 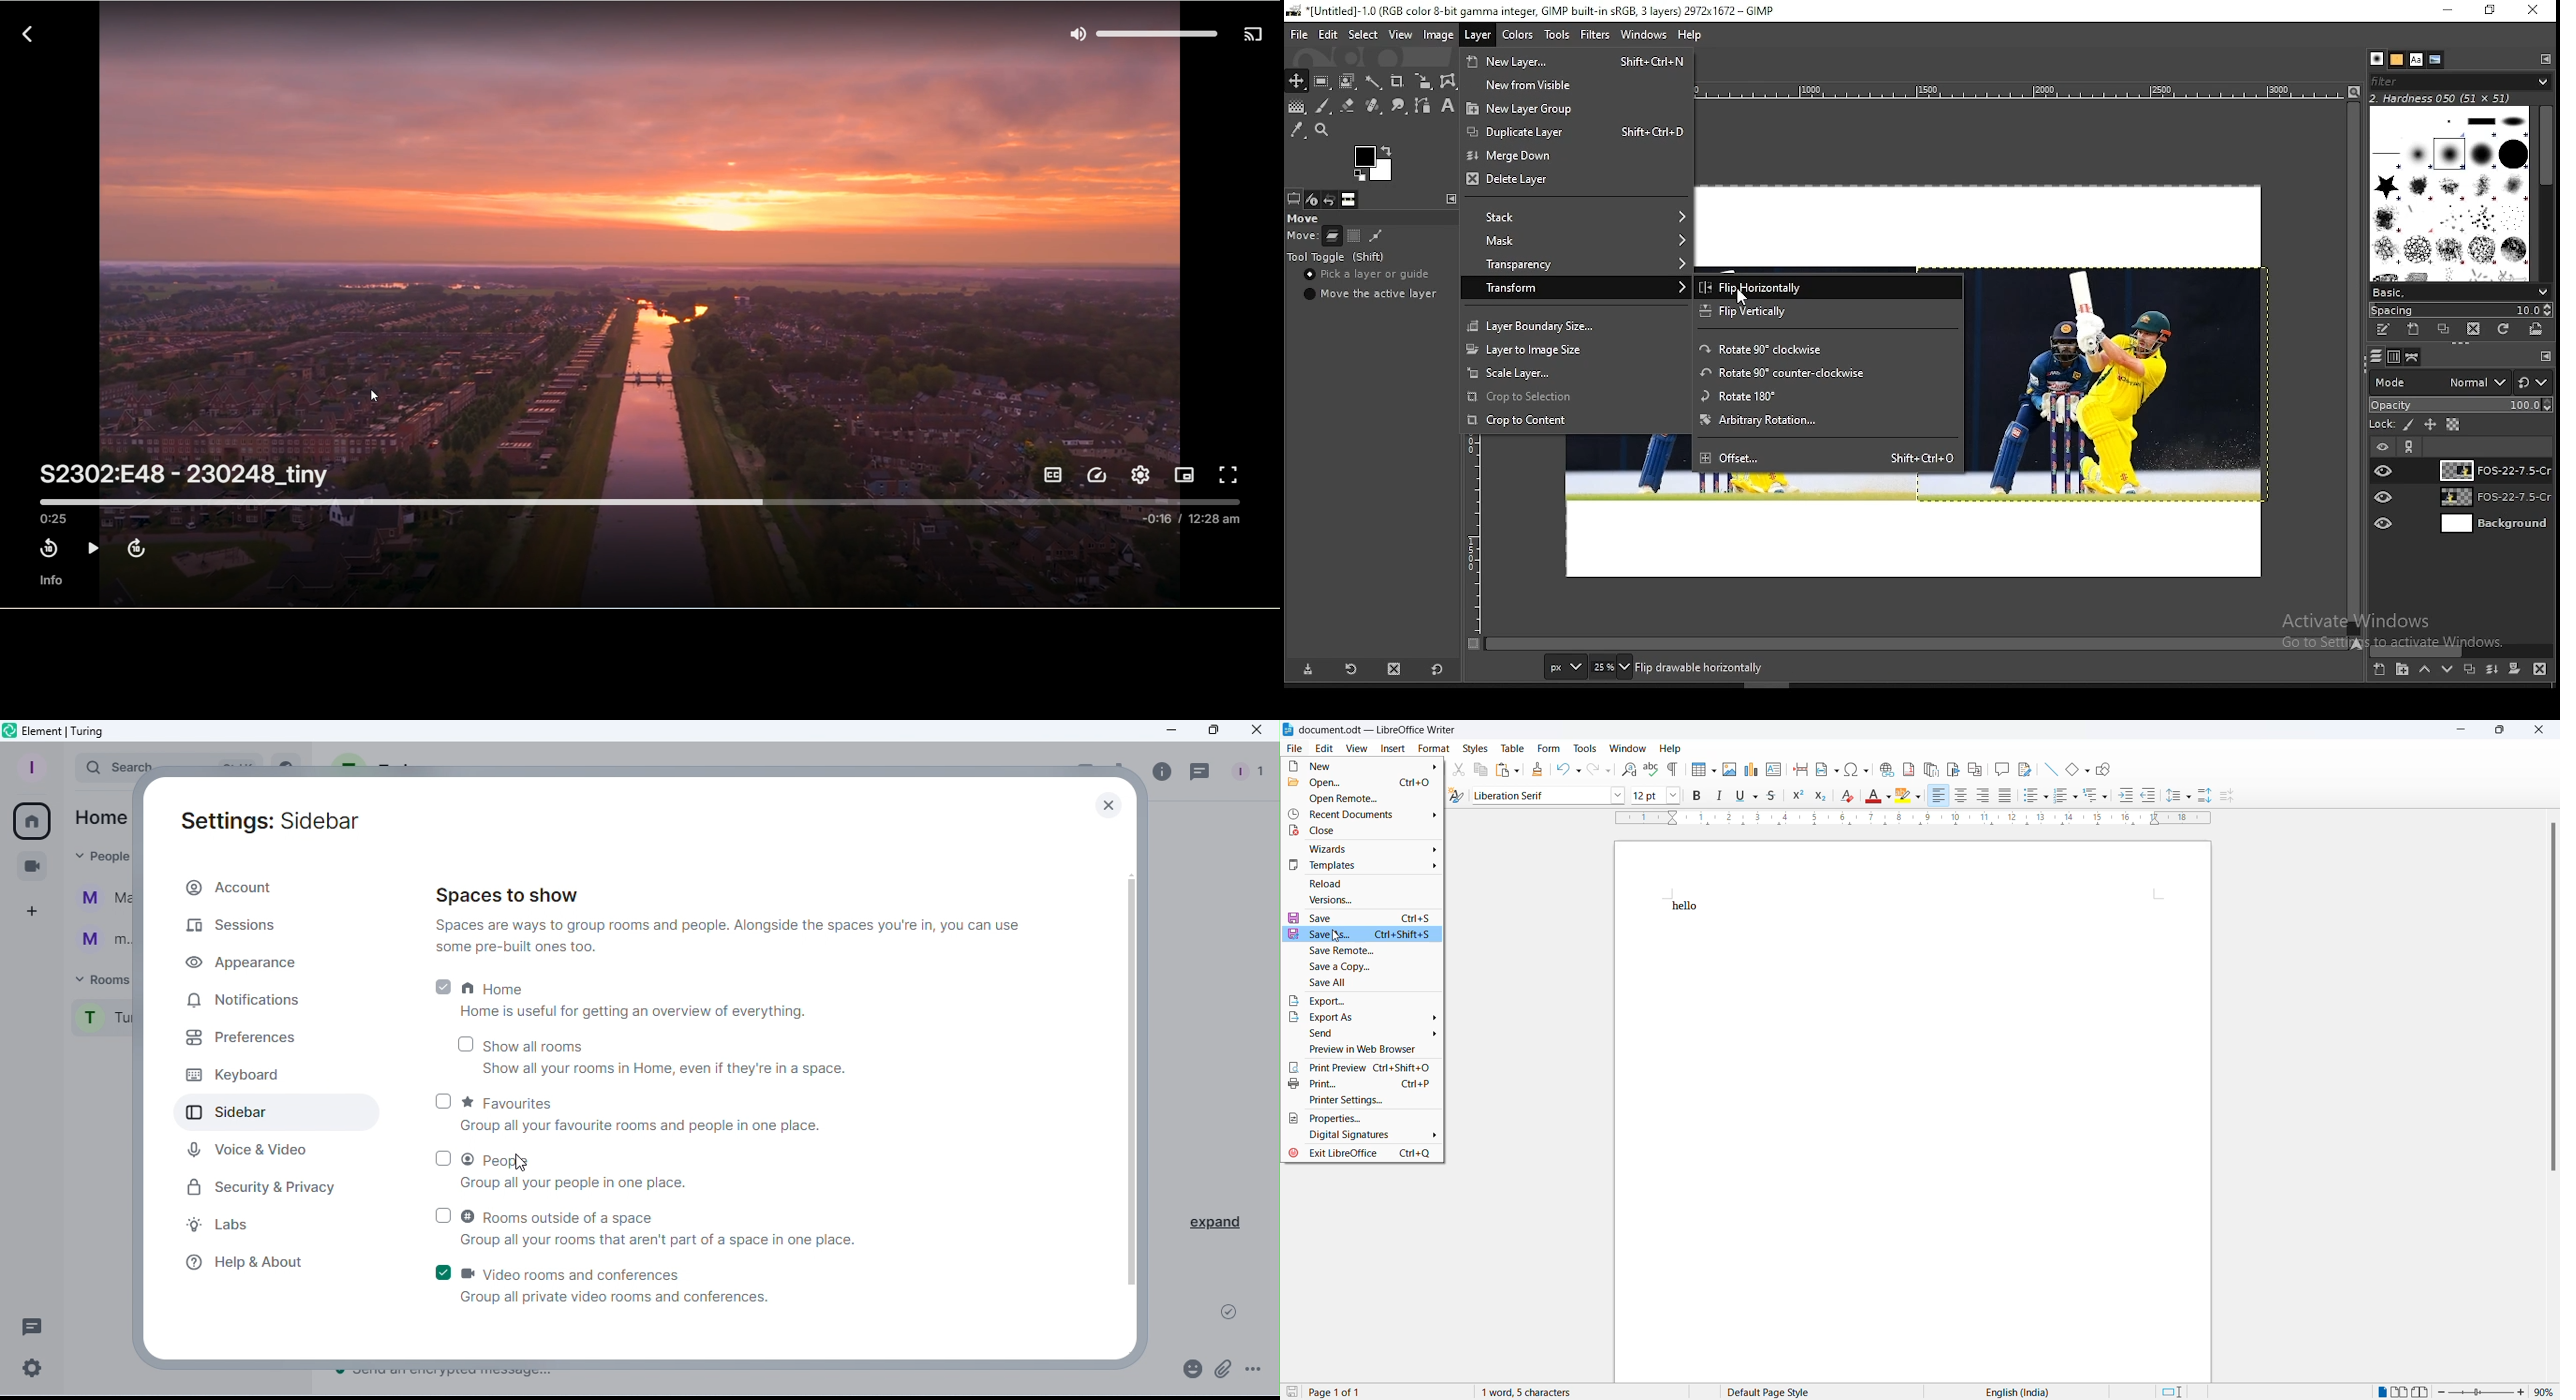 What do you see at coordinates (1799, 772) in the screenshot?
I see `Insert page break` at bounding box center [1799, 772].